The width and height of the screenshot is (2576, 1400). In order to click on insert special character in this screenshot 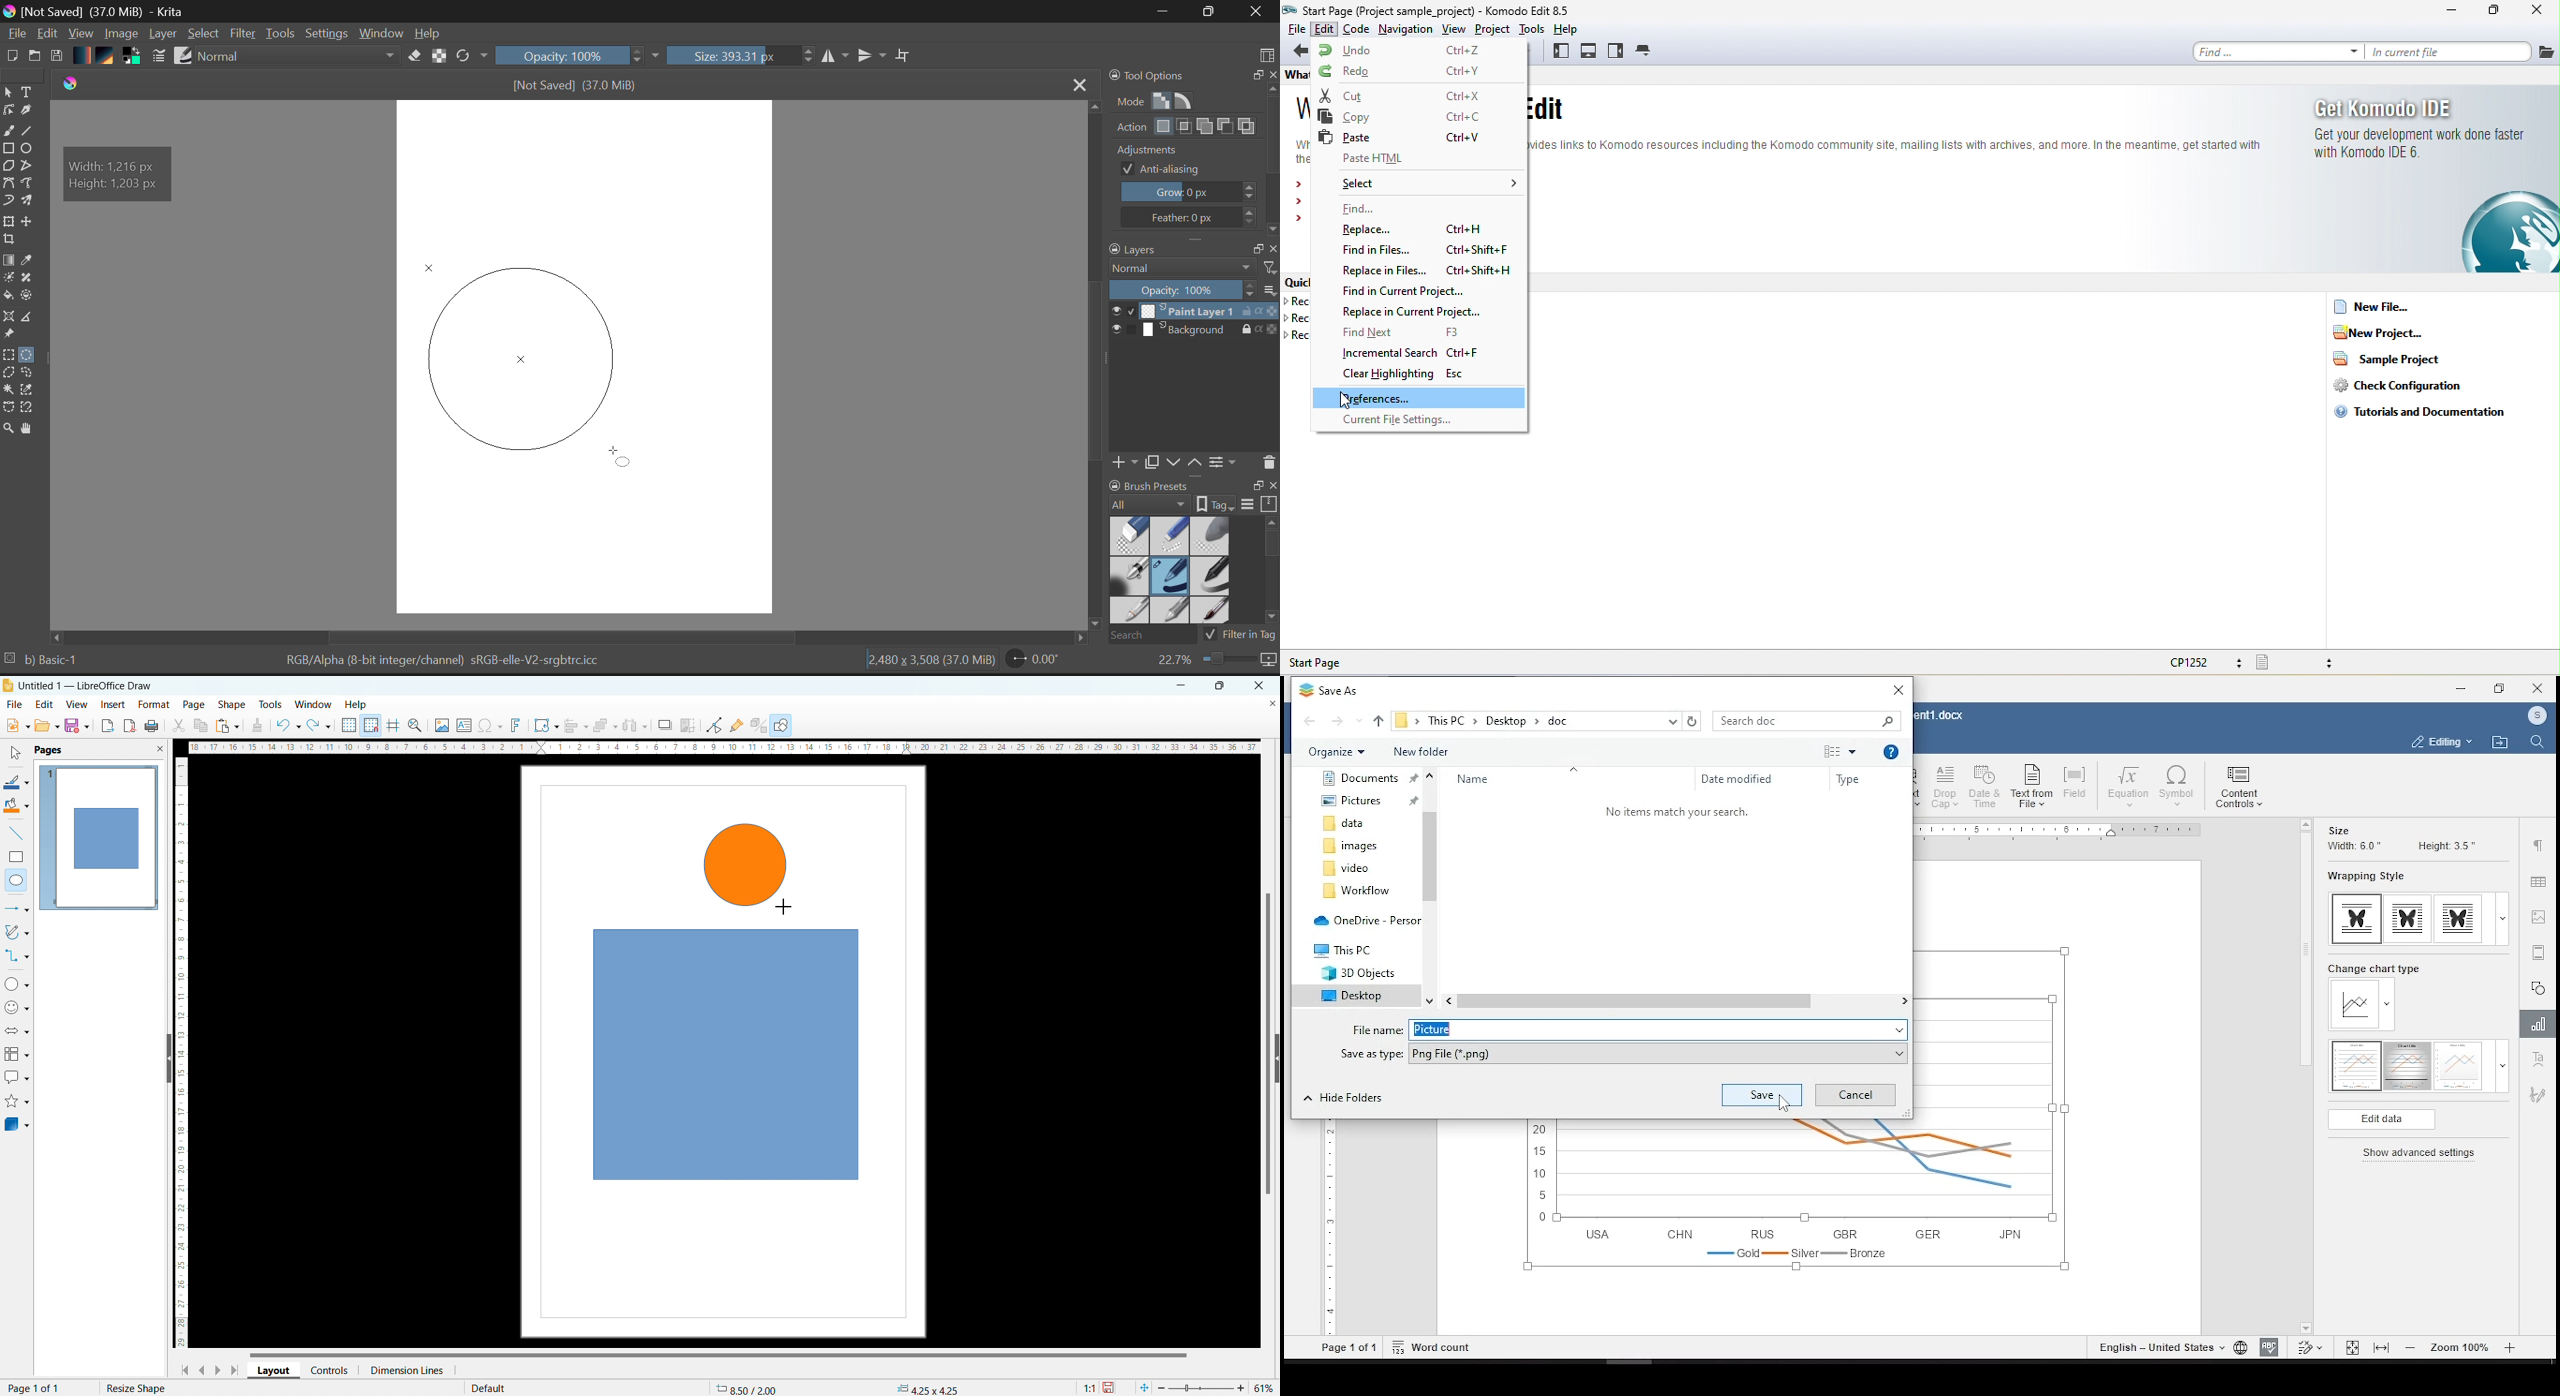, I will do `click(491, 725)`.